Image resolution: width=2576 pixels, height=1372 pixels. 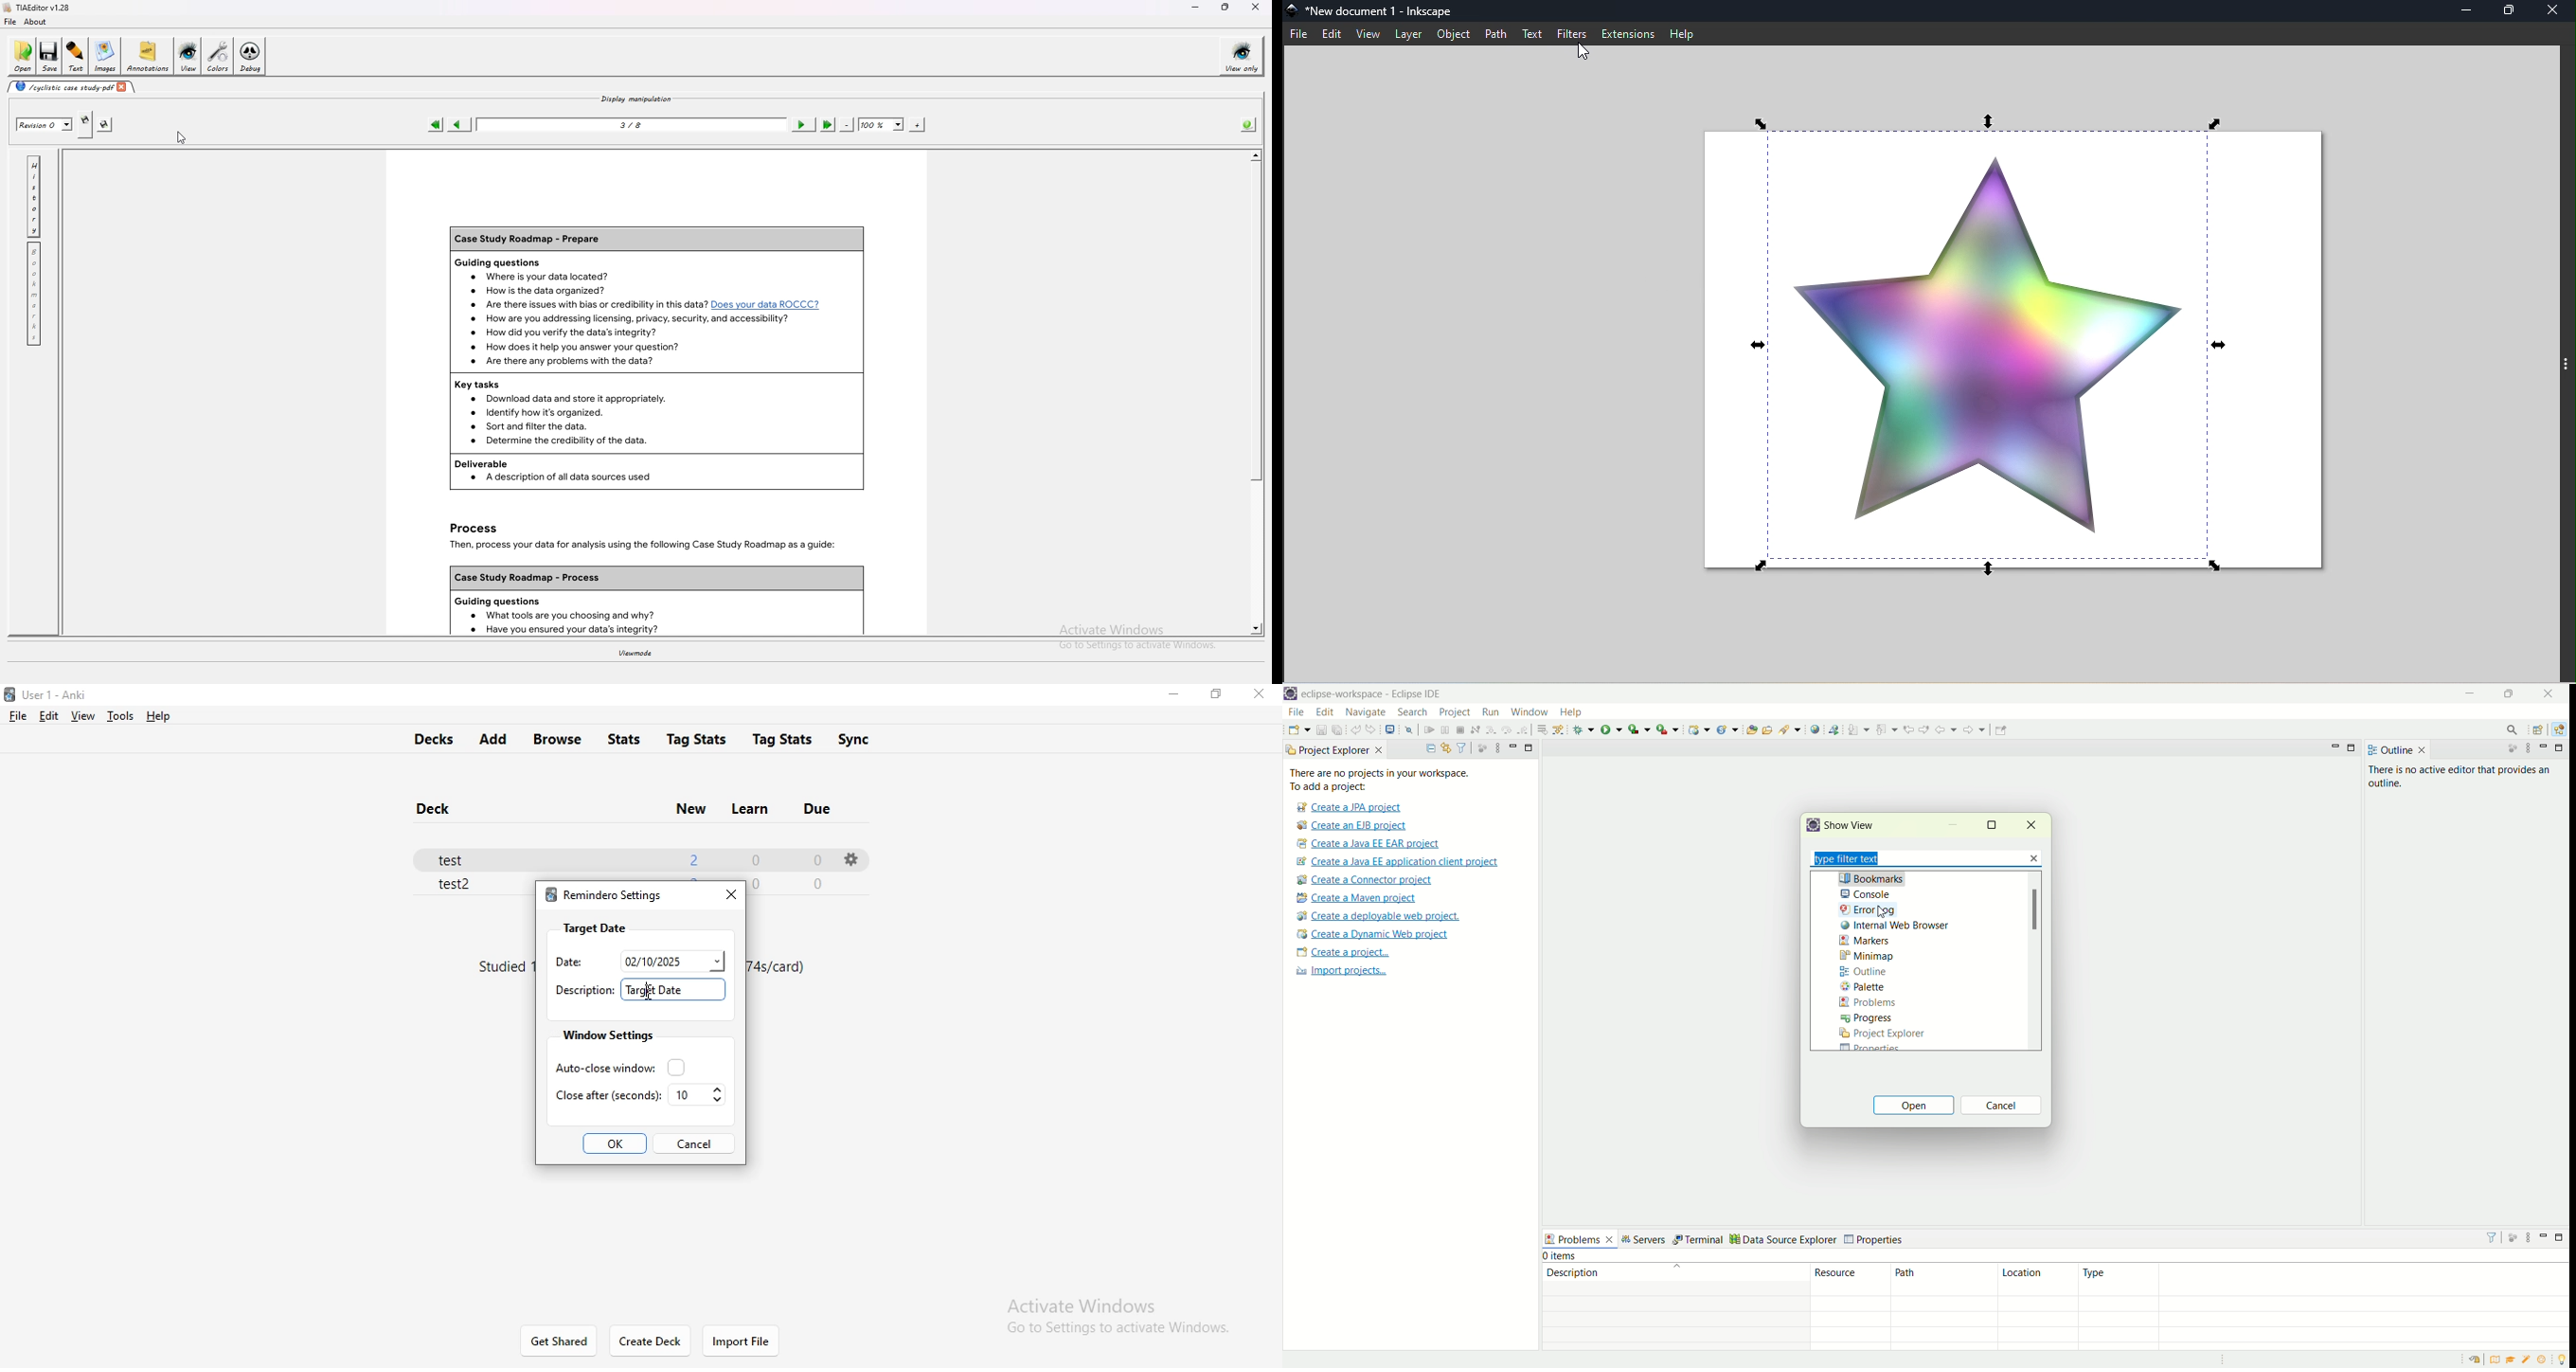 What do you see at coordinates (606, 1095) in the screenshot?
I see `close after seconds` at bounding box center [606, 1095].